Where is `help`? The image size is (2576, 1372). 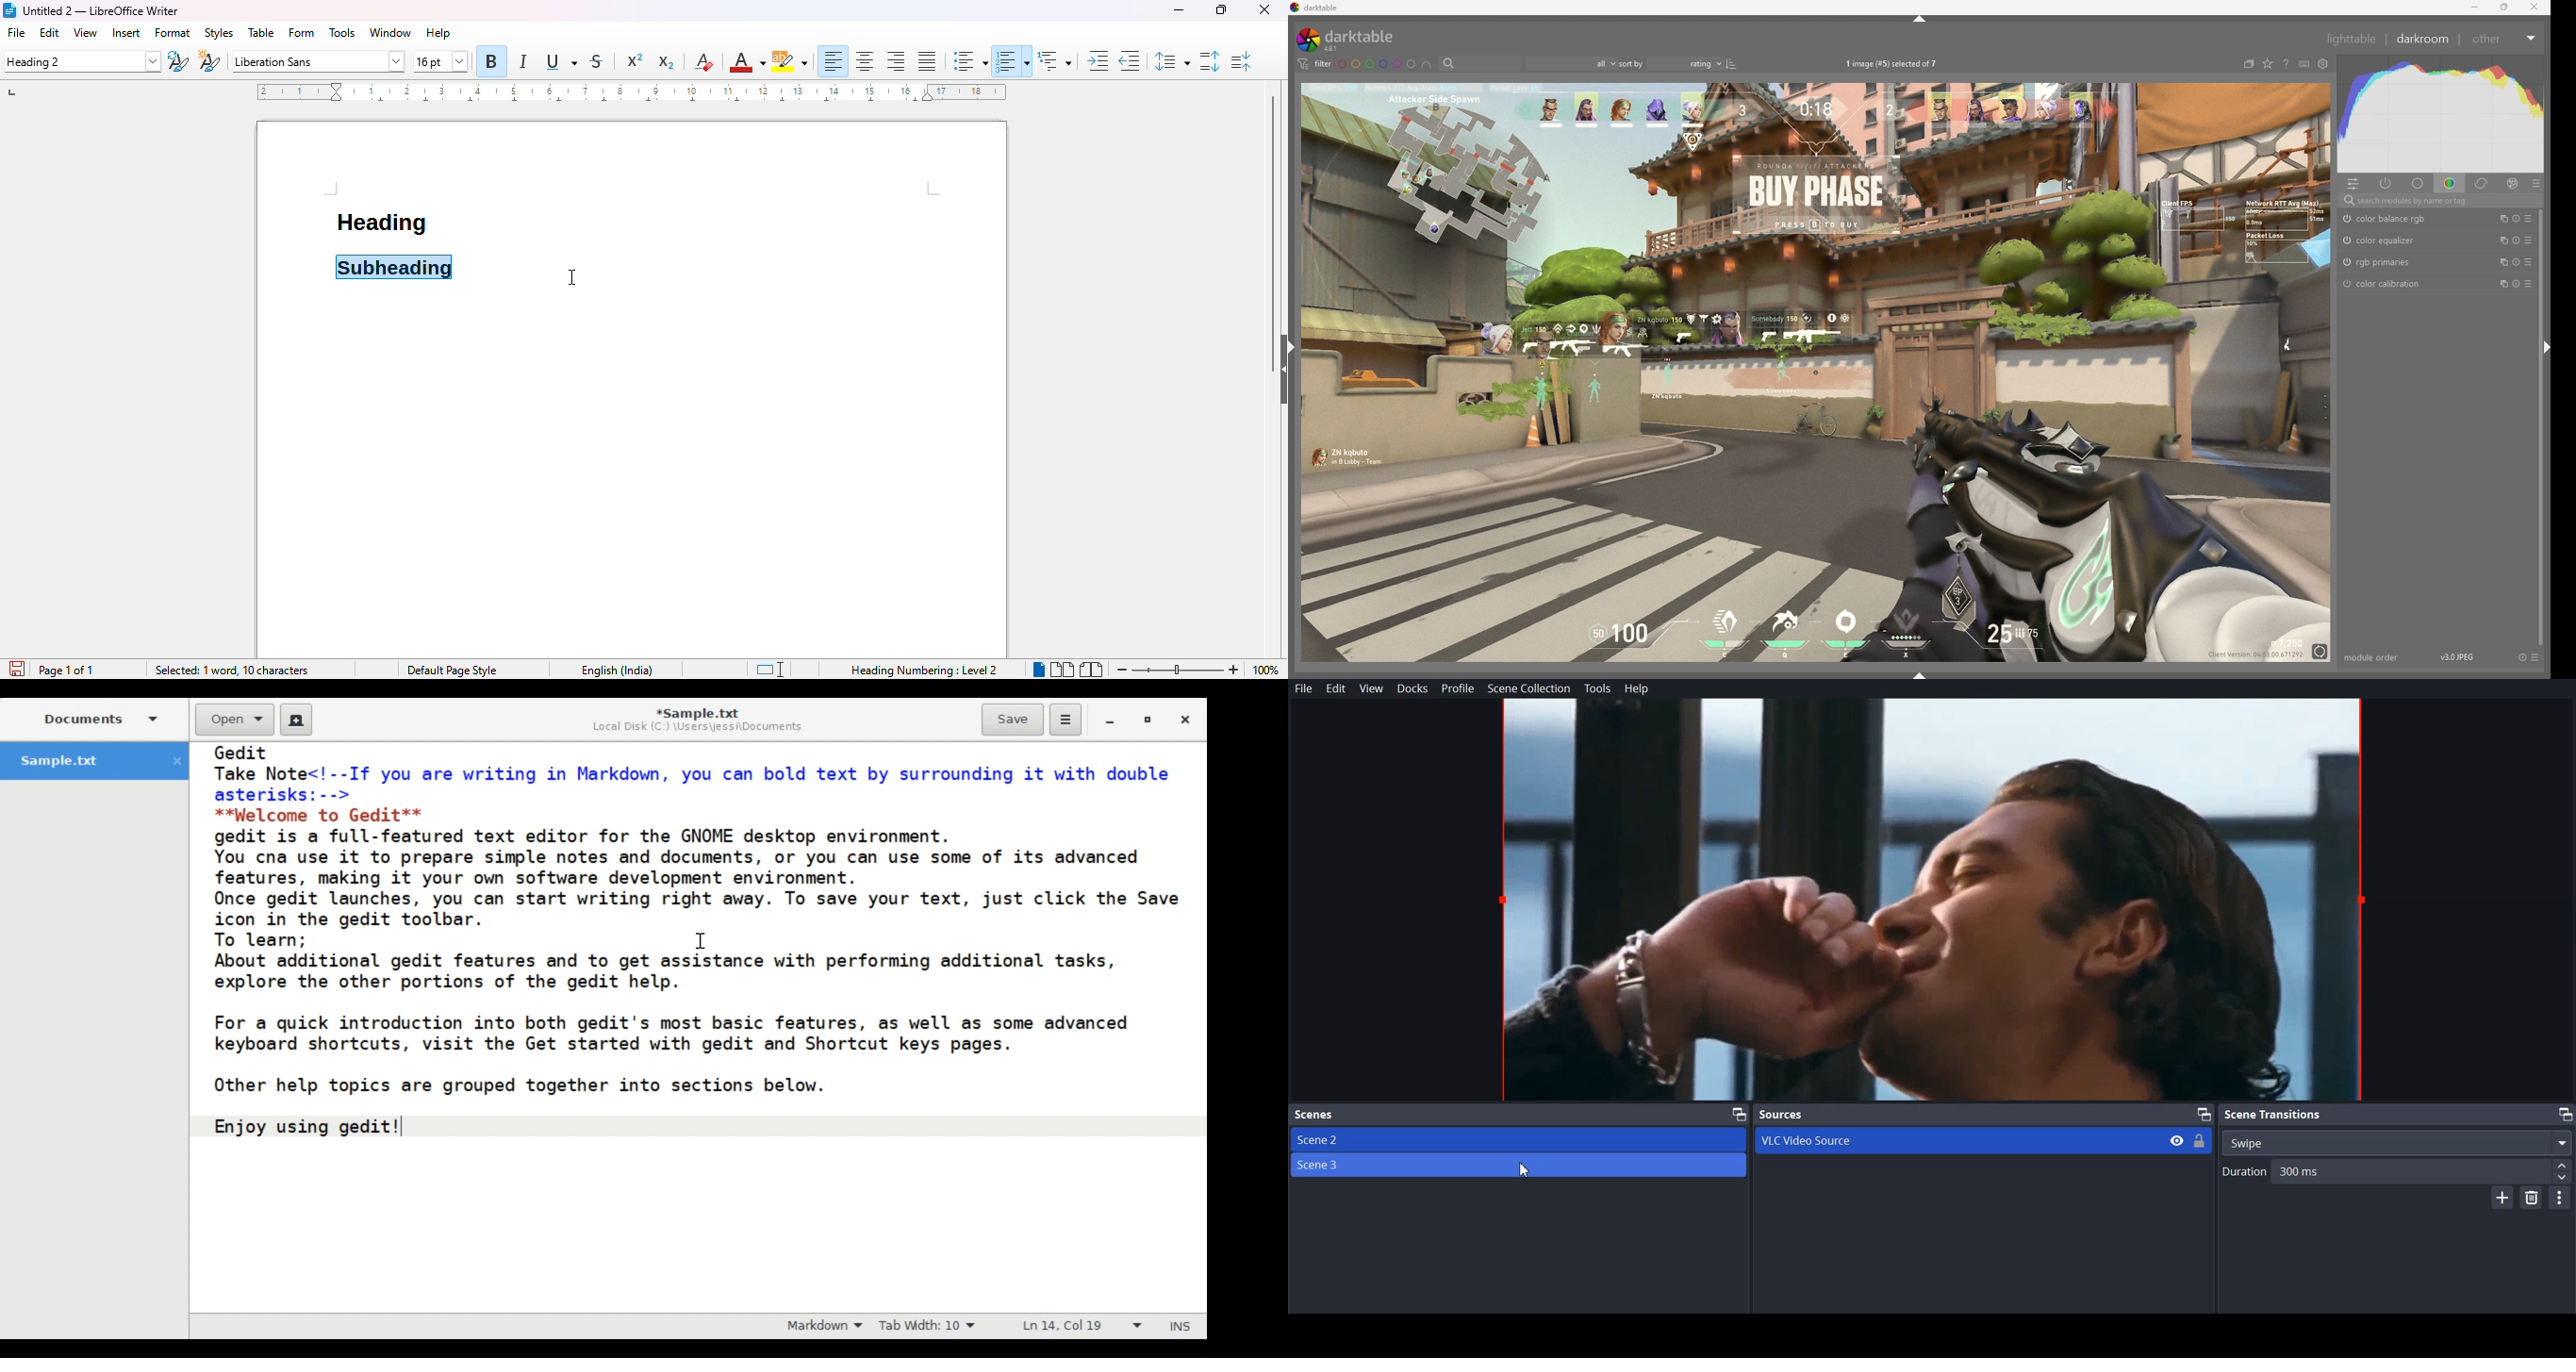 help is located at coordinates (438, 33).